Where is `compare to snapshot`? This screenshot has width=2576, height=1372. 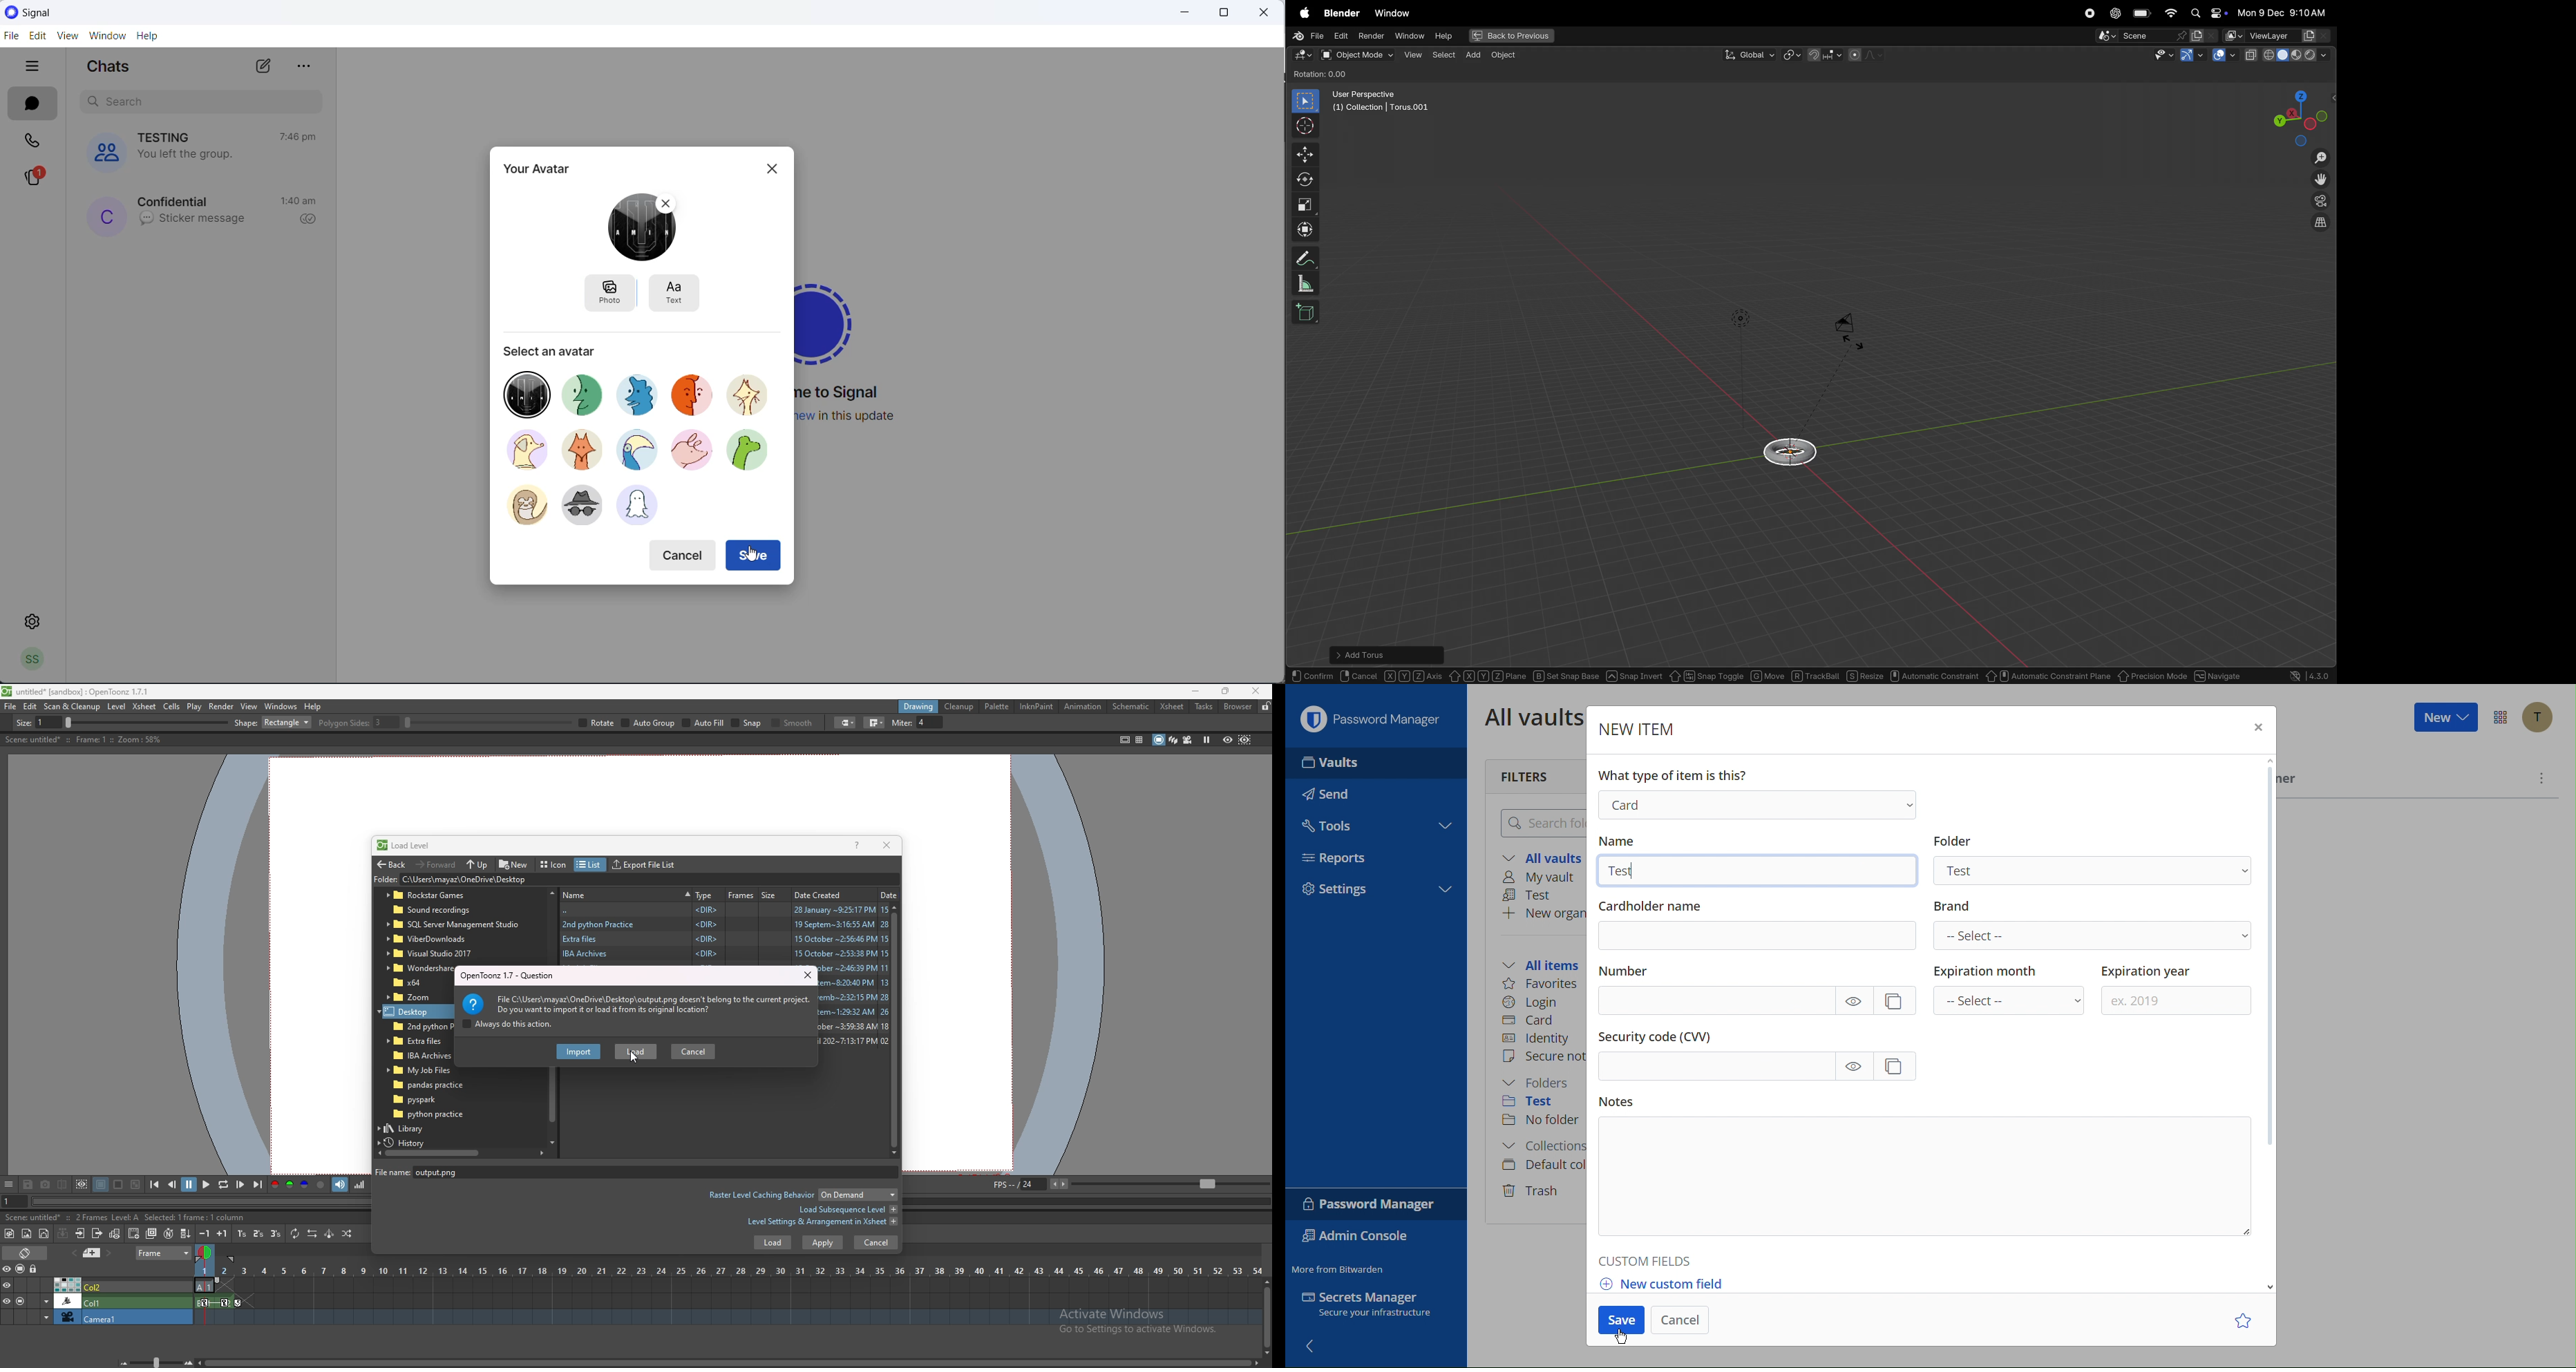
compare to snapshot is located at coordinates (64, 1184).